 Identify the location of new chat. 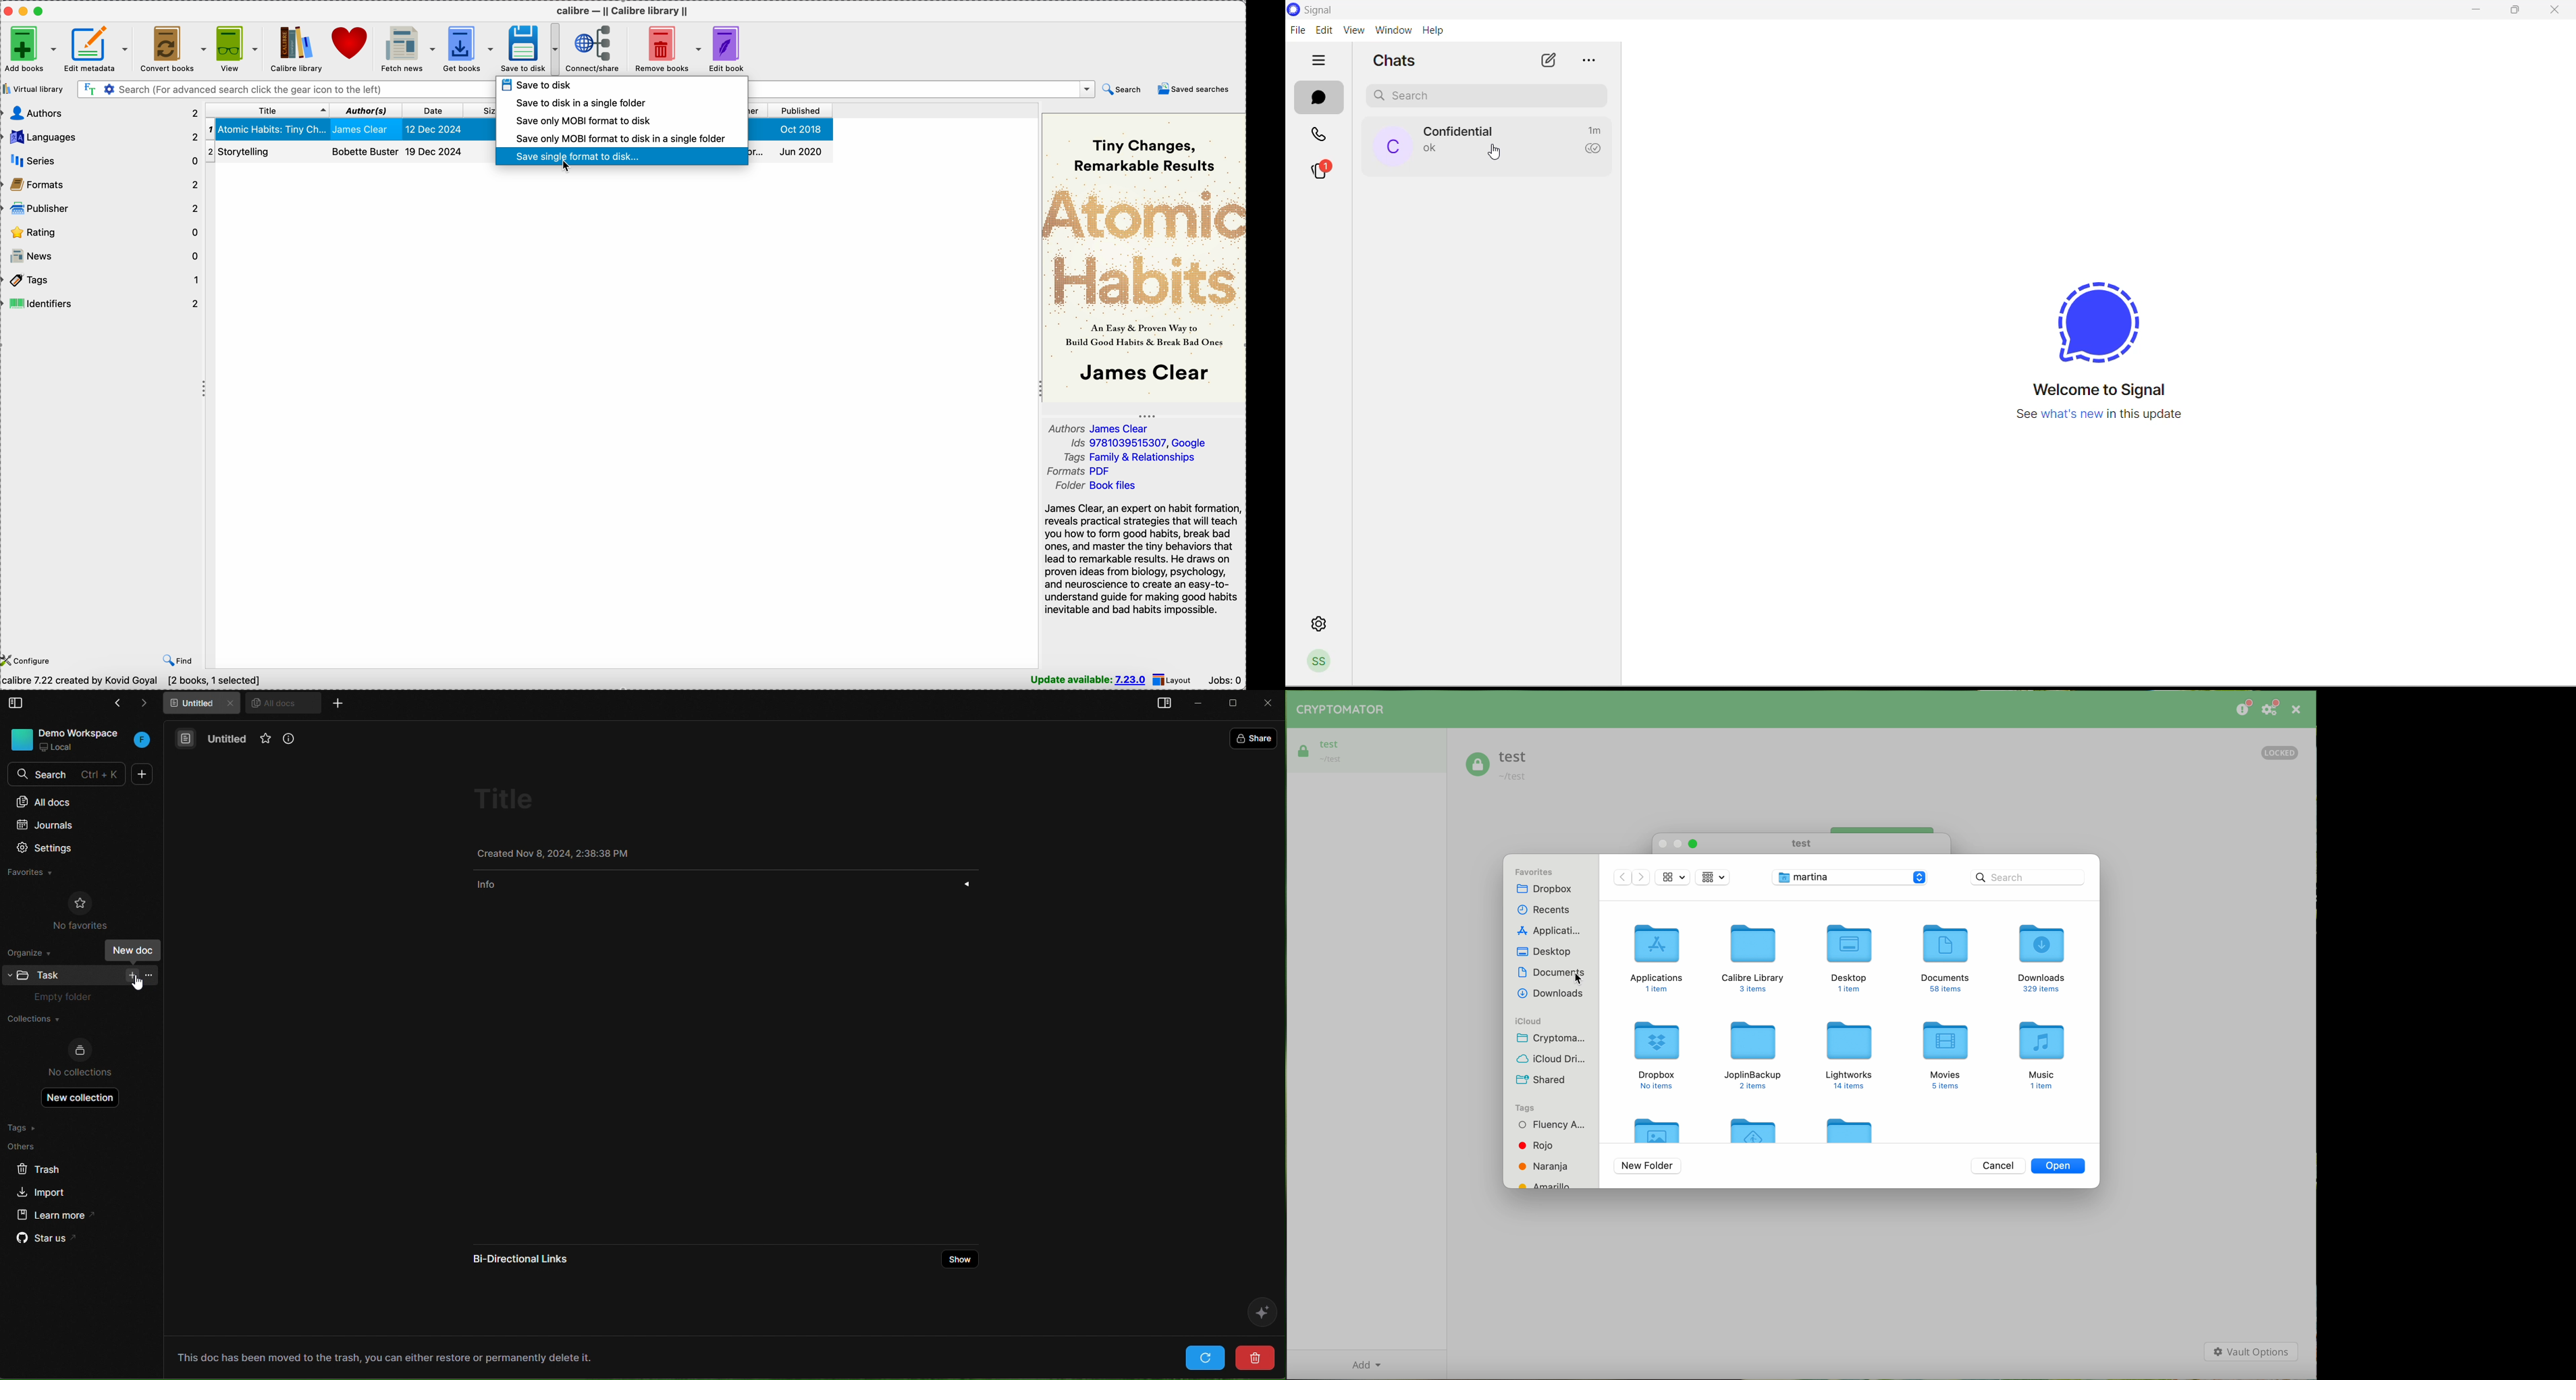
(1548, 61).